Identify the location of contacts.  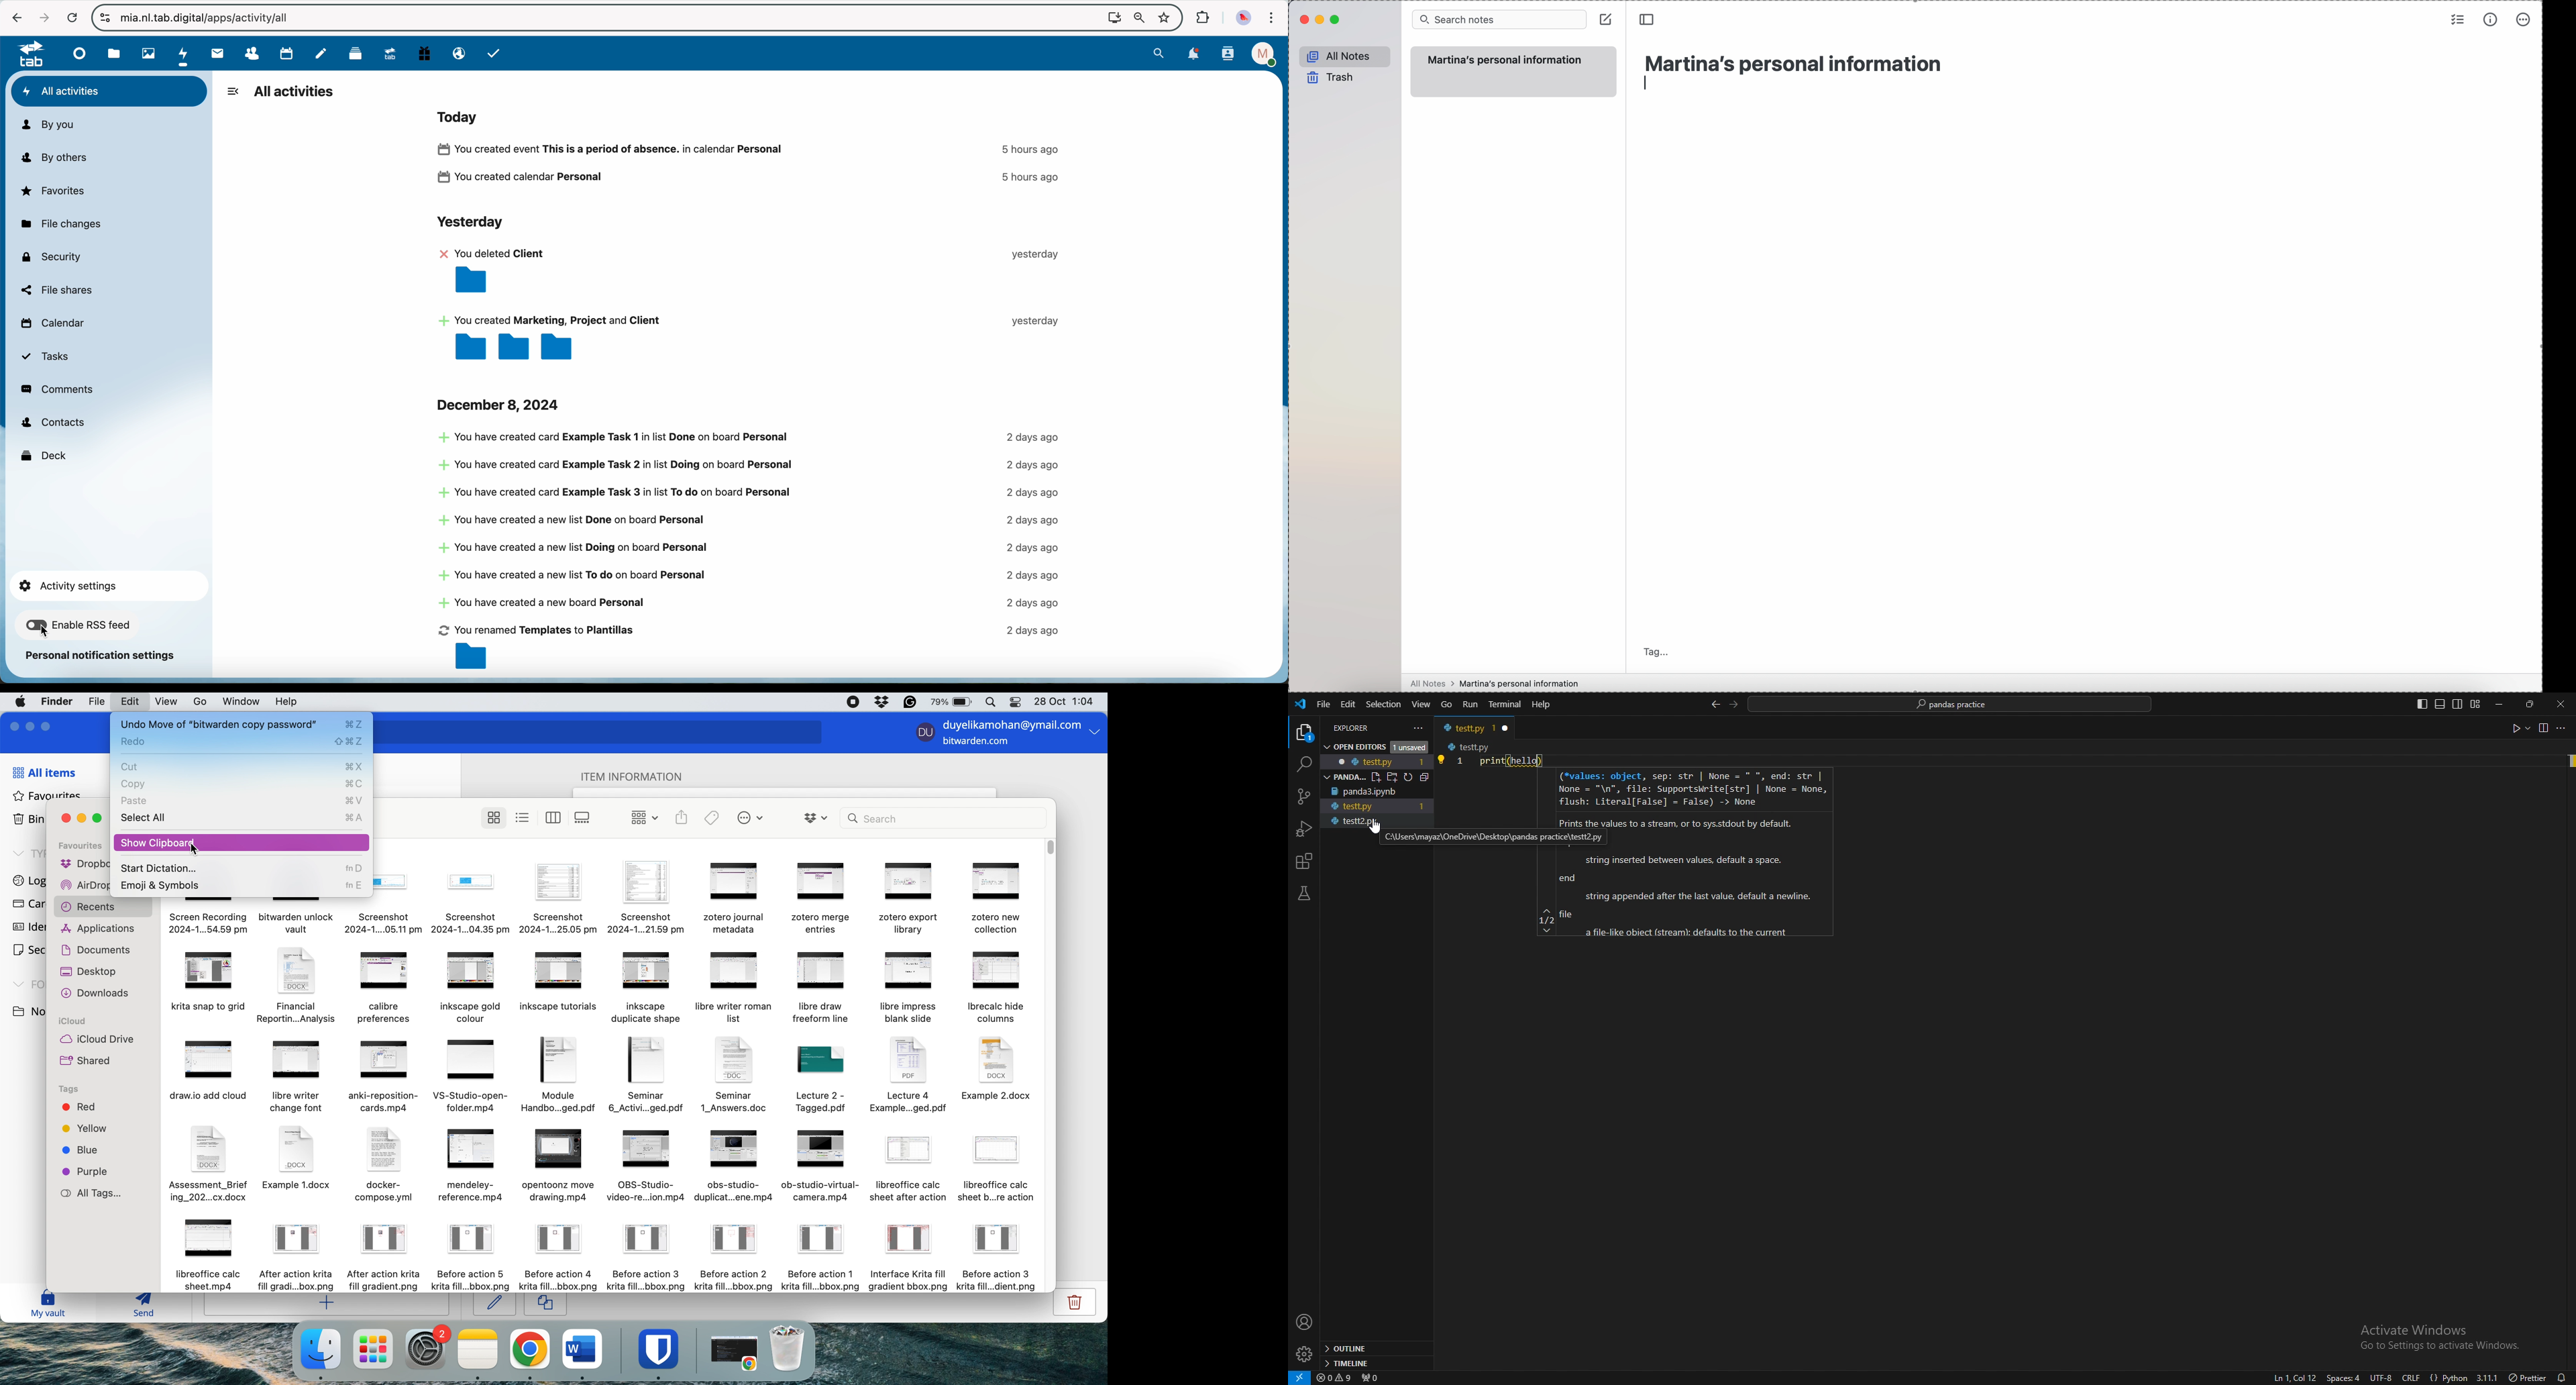
(246, 54).